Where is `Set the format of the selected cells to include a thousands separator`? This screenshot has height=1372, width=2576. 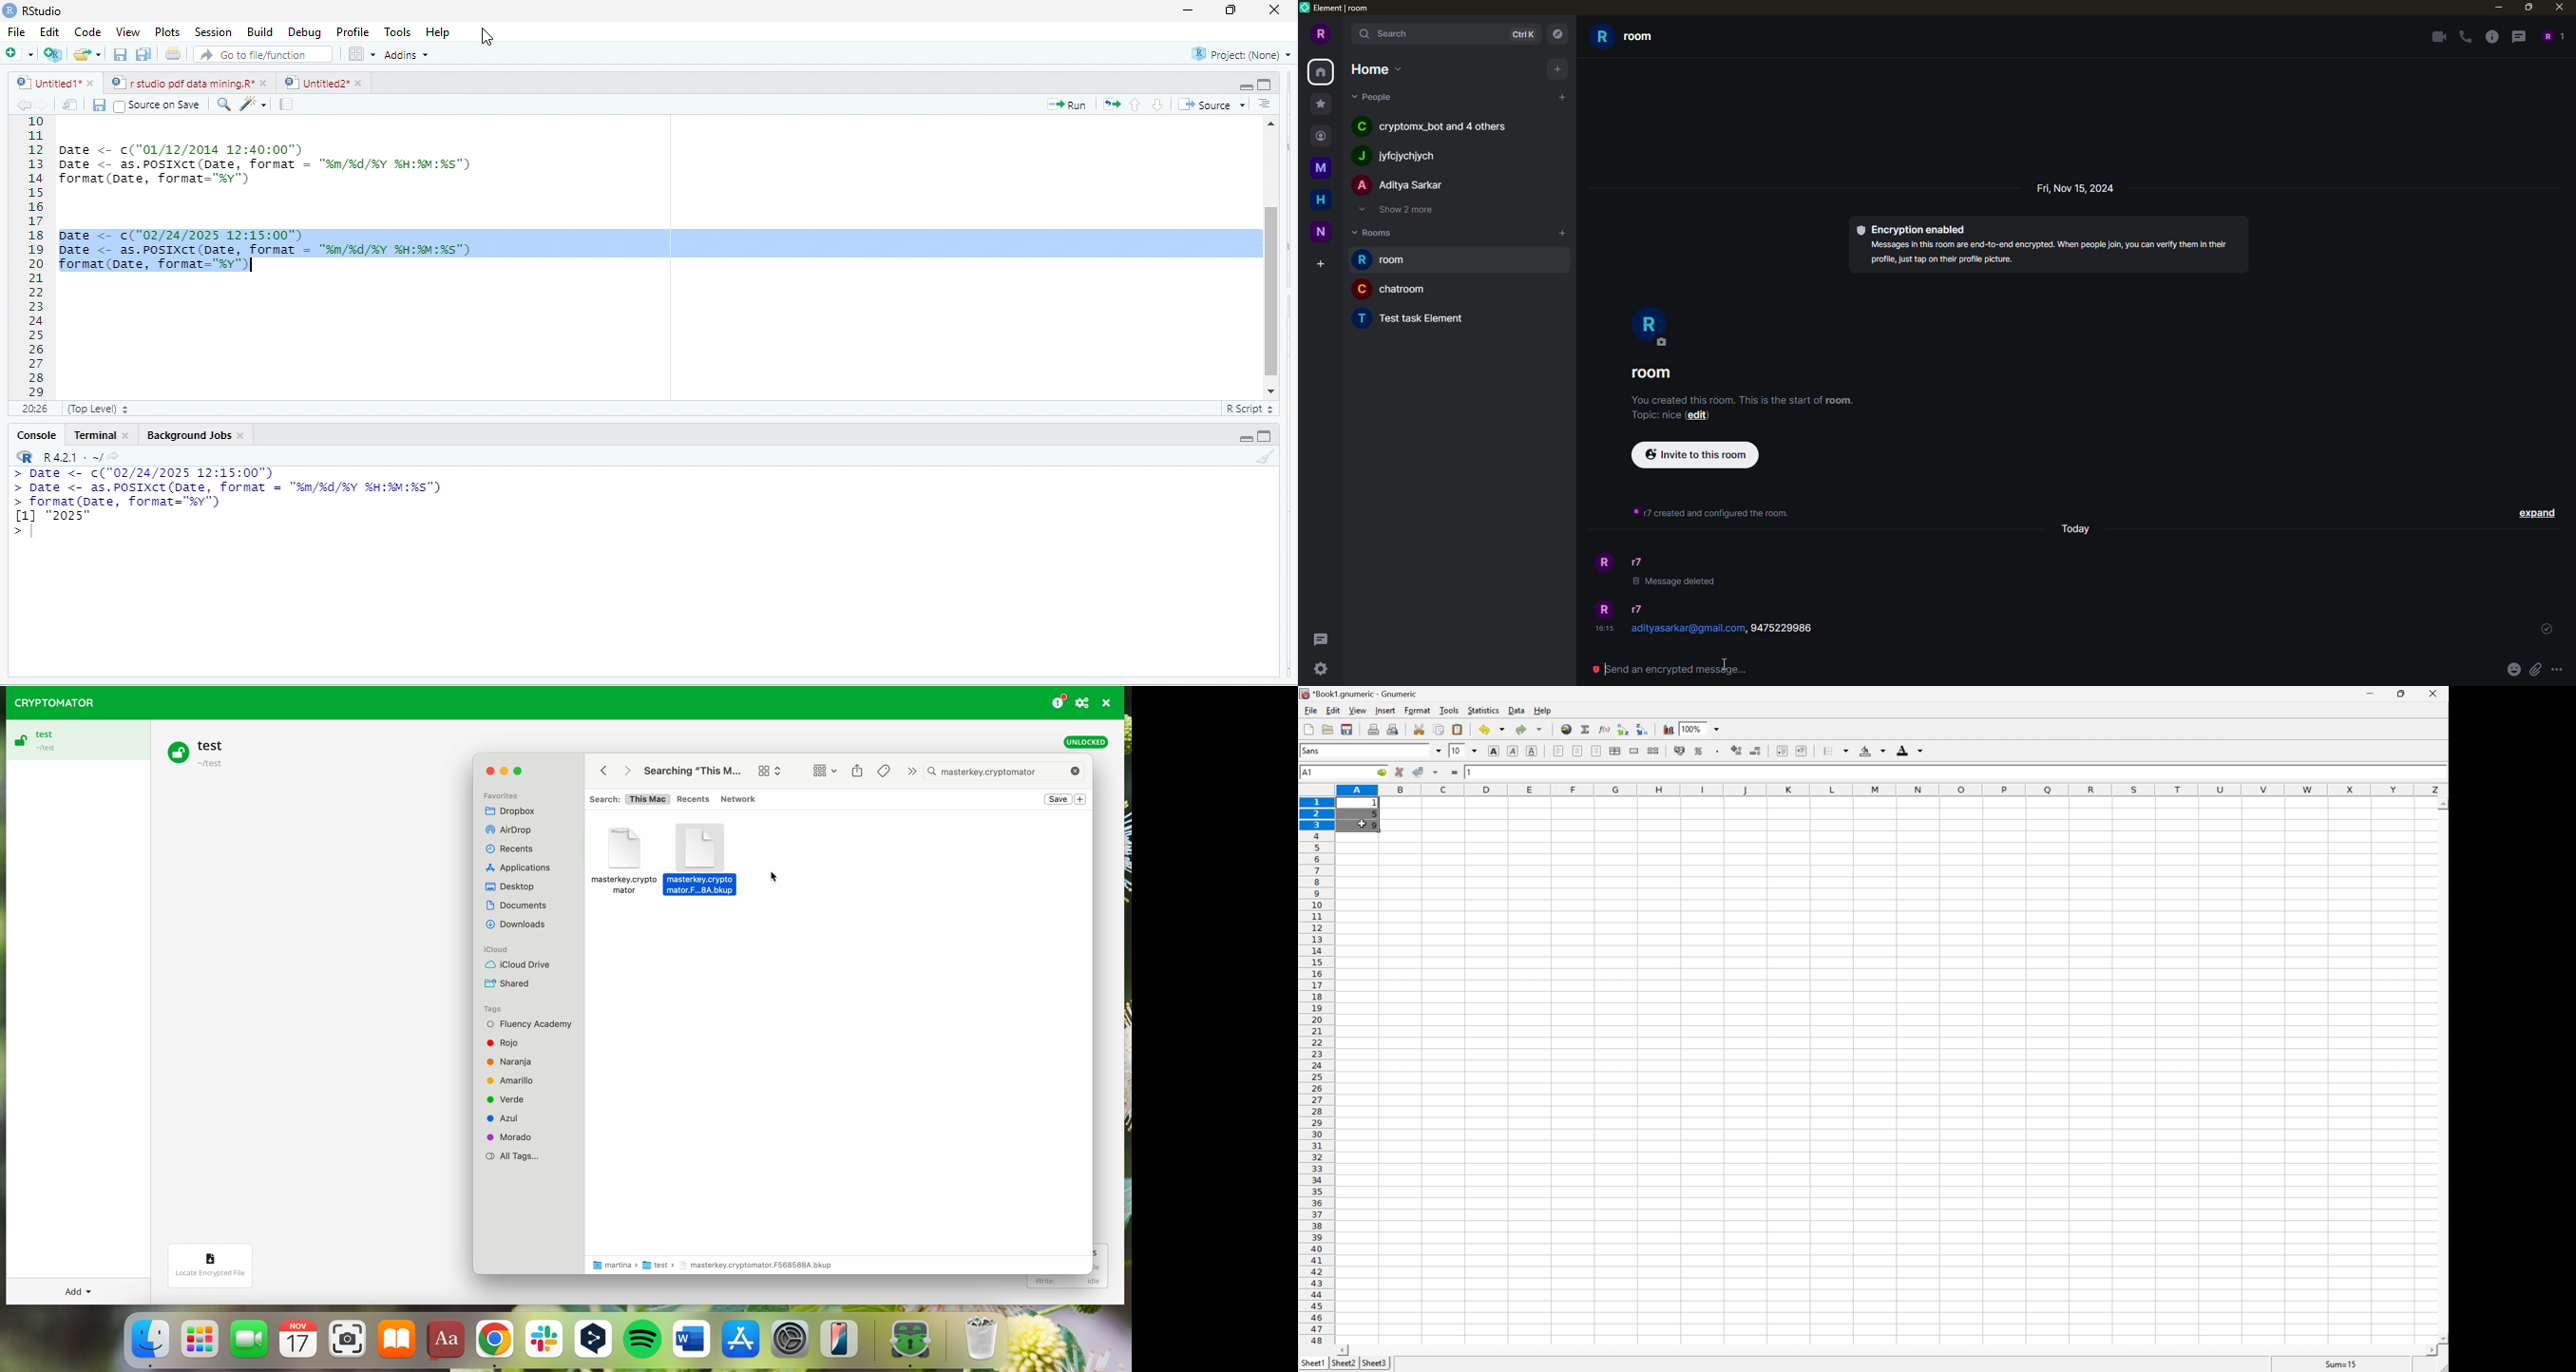 Set the format of the selected cells to include a thousands separator is located at coordinates (1719, 751).